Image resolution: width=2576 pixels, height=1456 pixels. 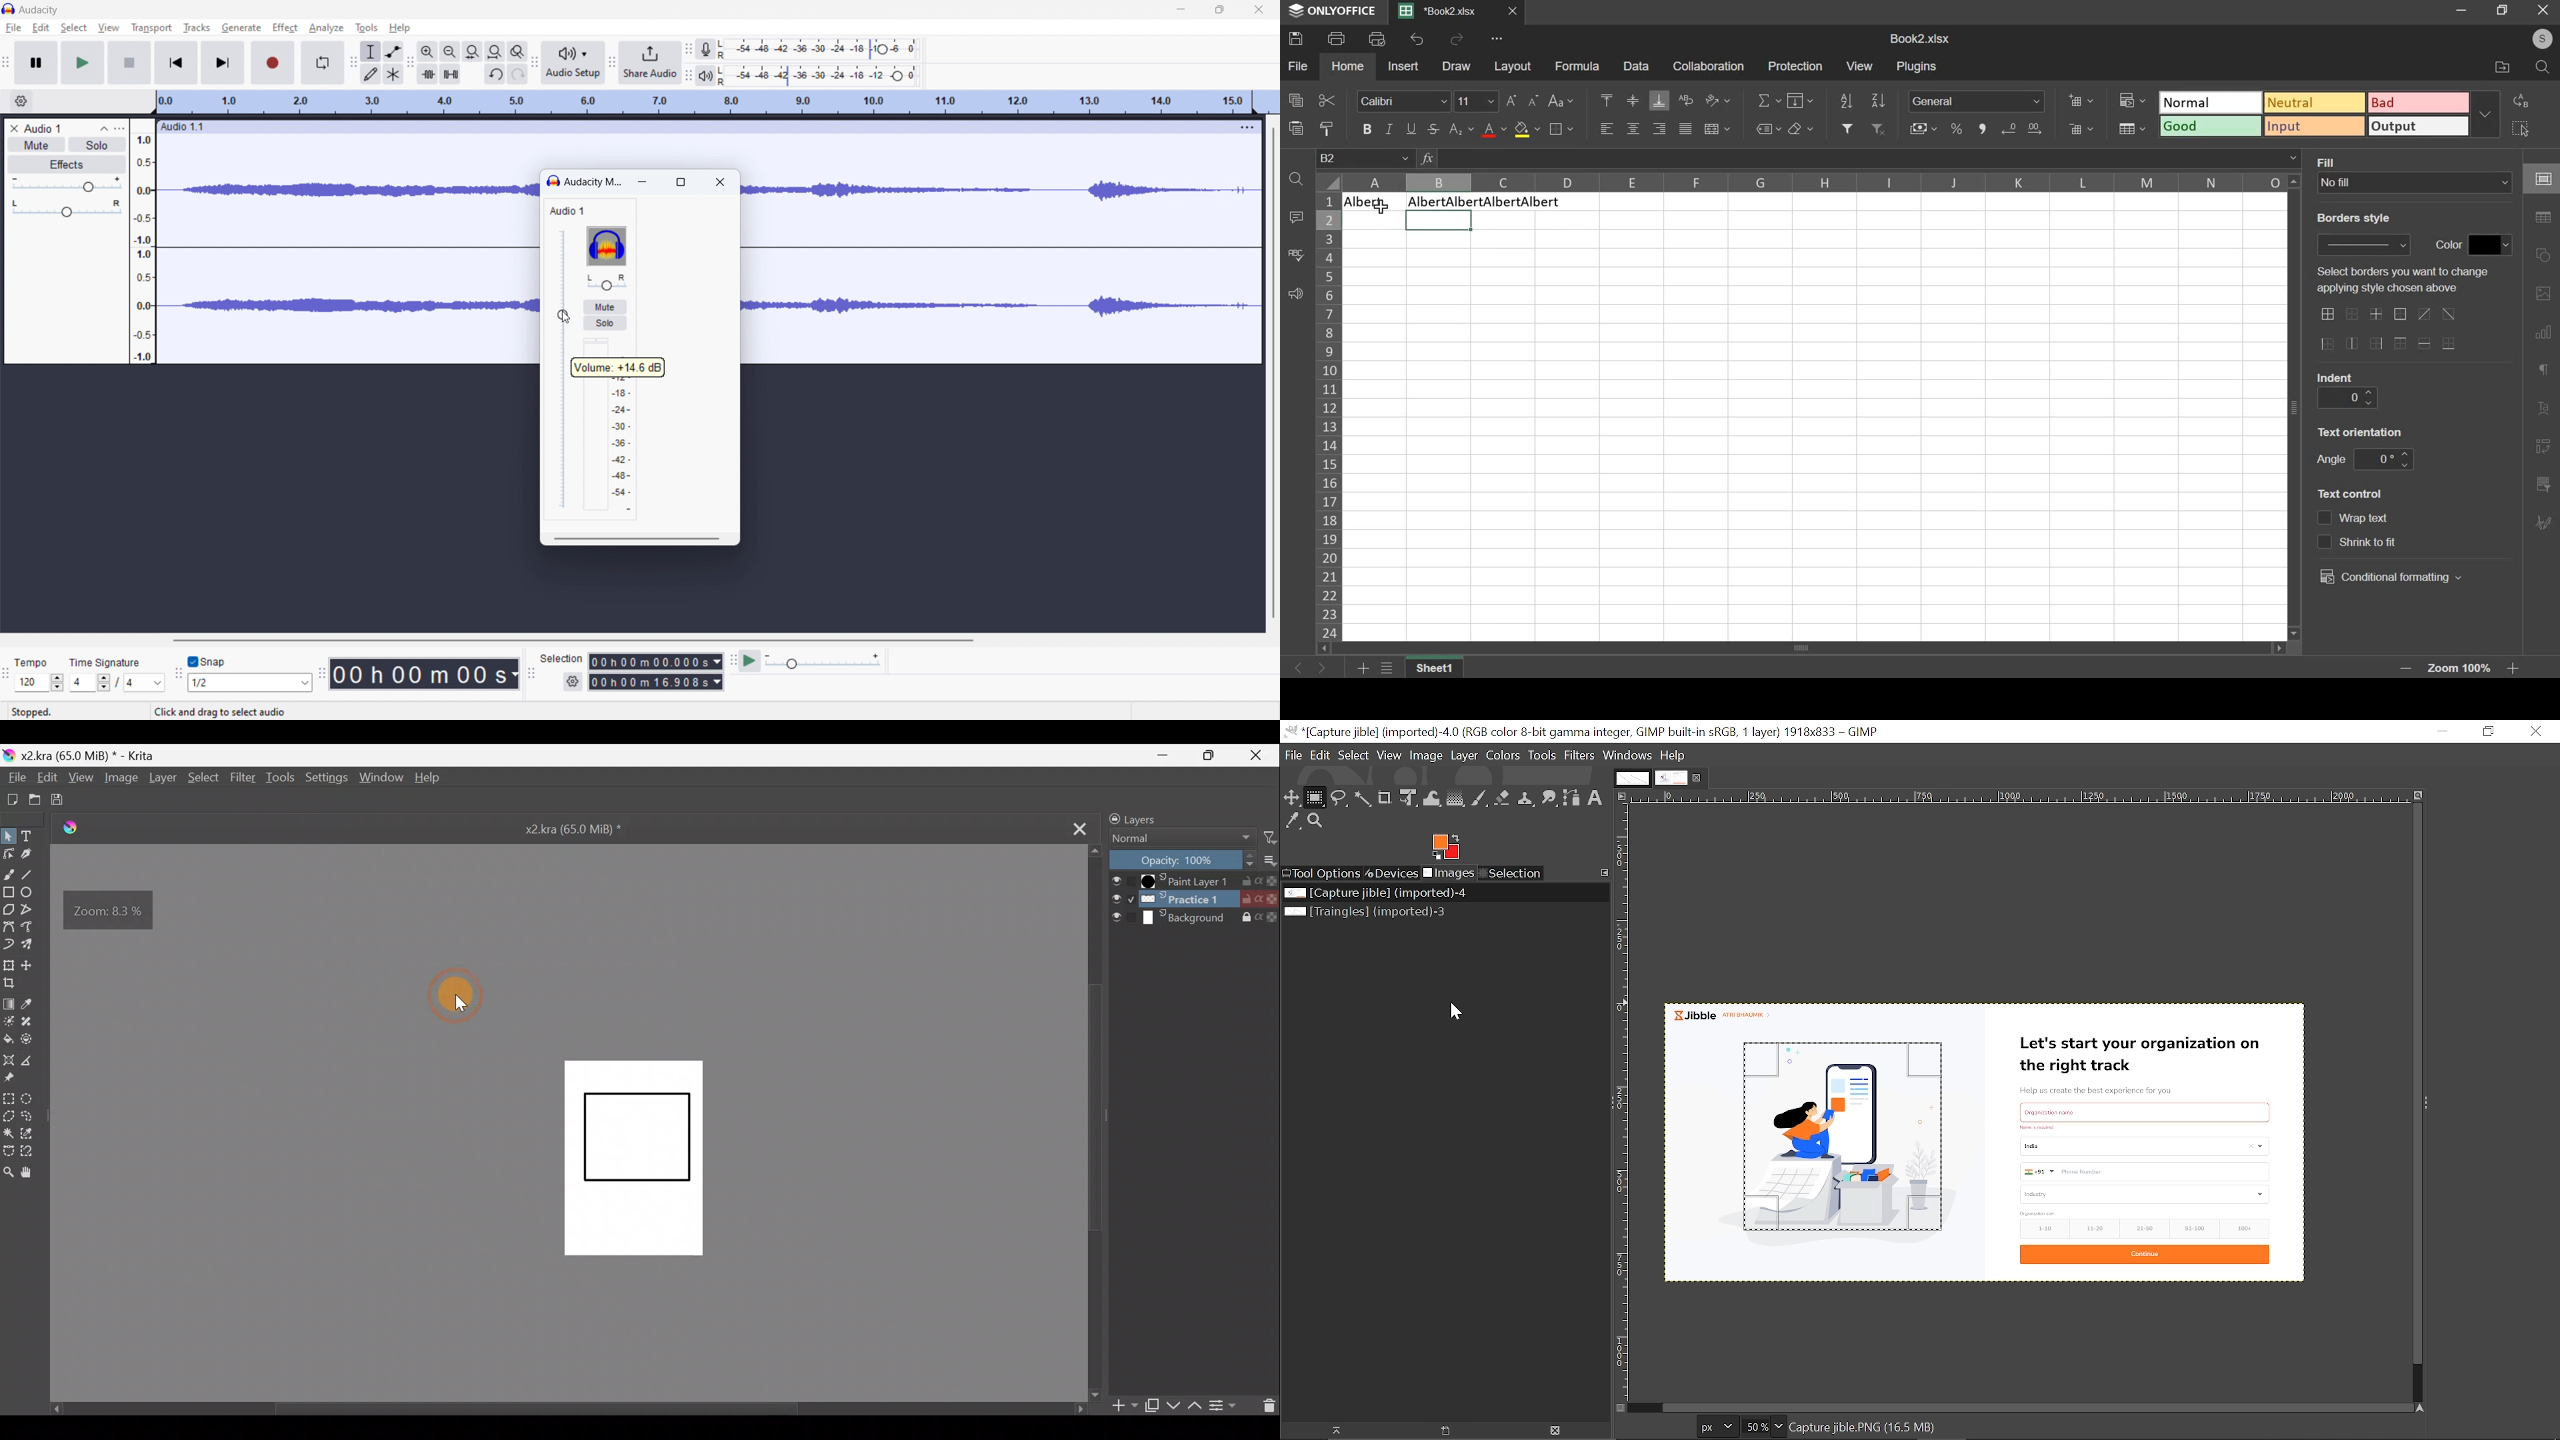 I want to click on mute, so click(x=37, y=145).